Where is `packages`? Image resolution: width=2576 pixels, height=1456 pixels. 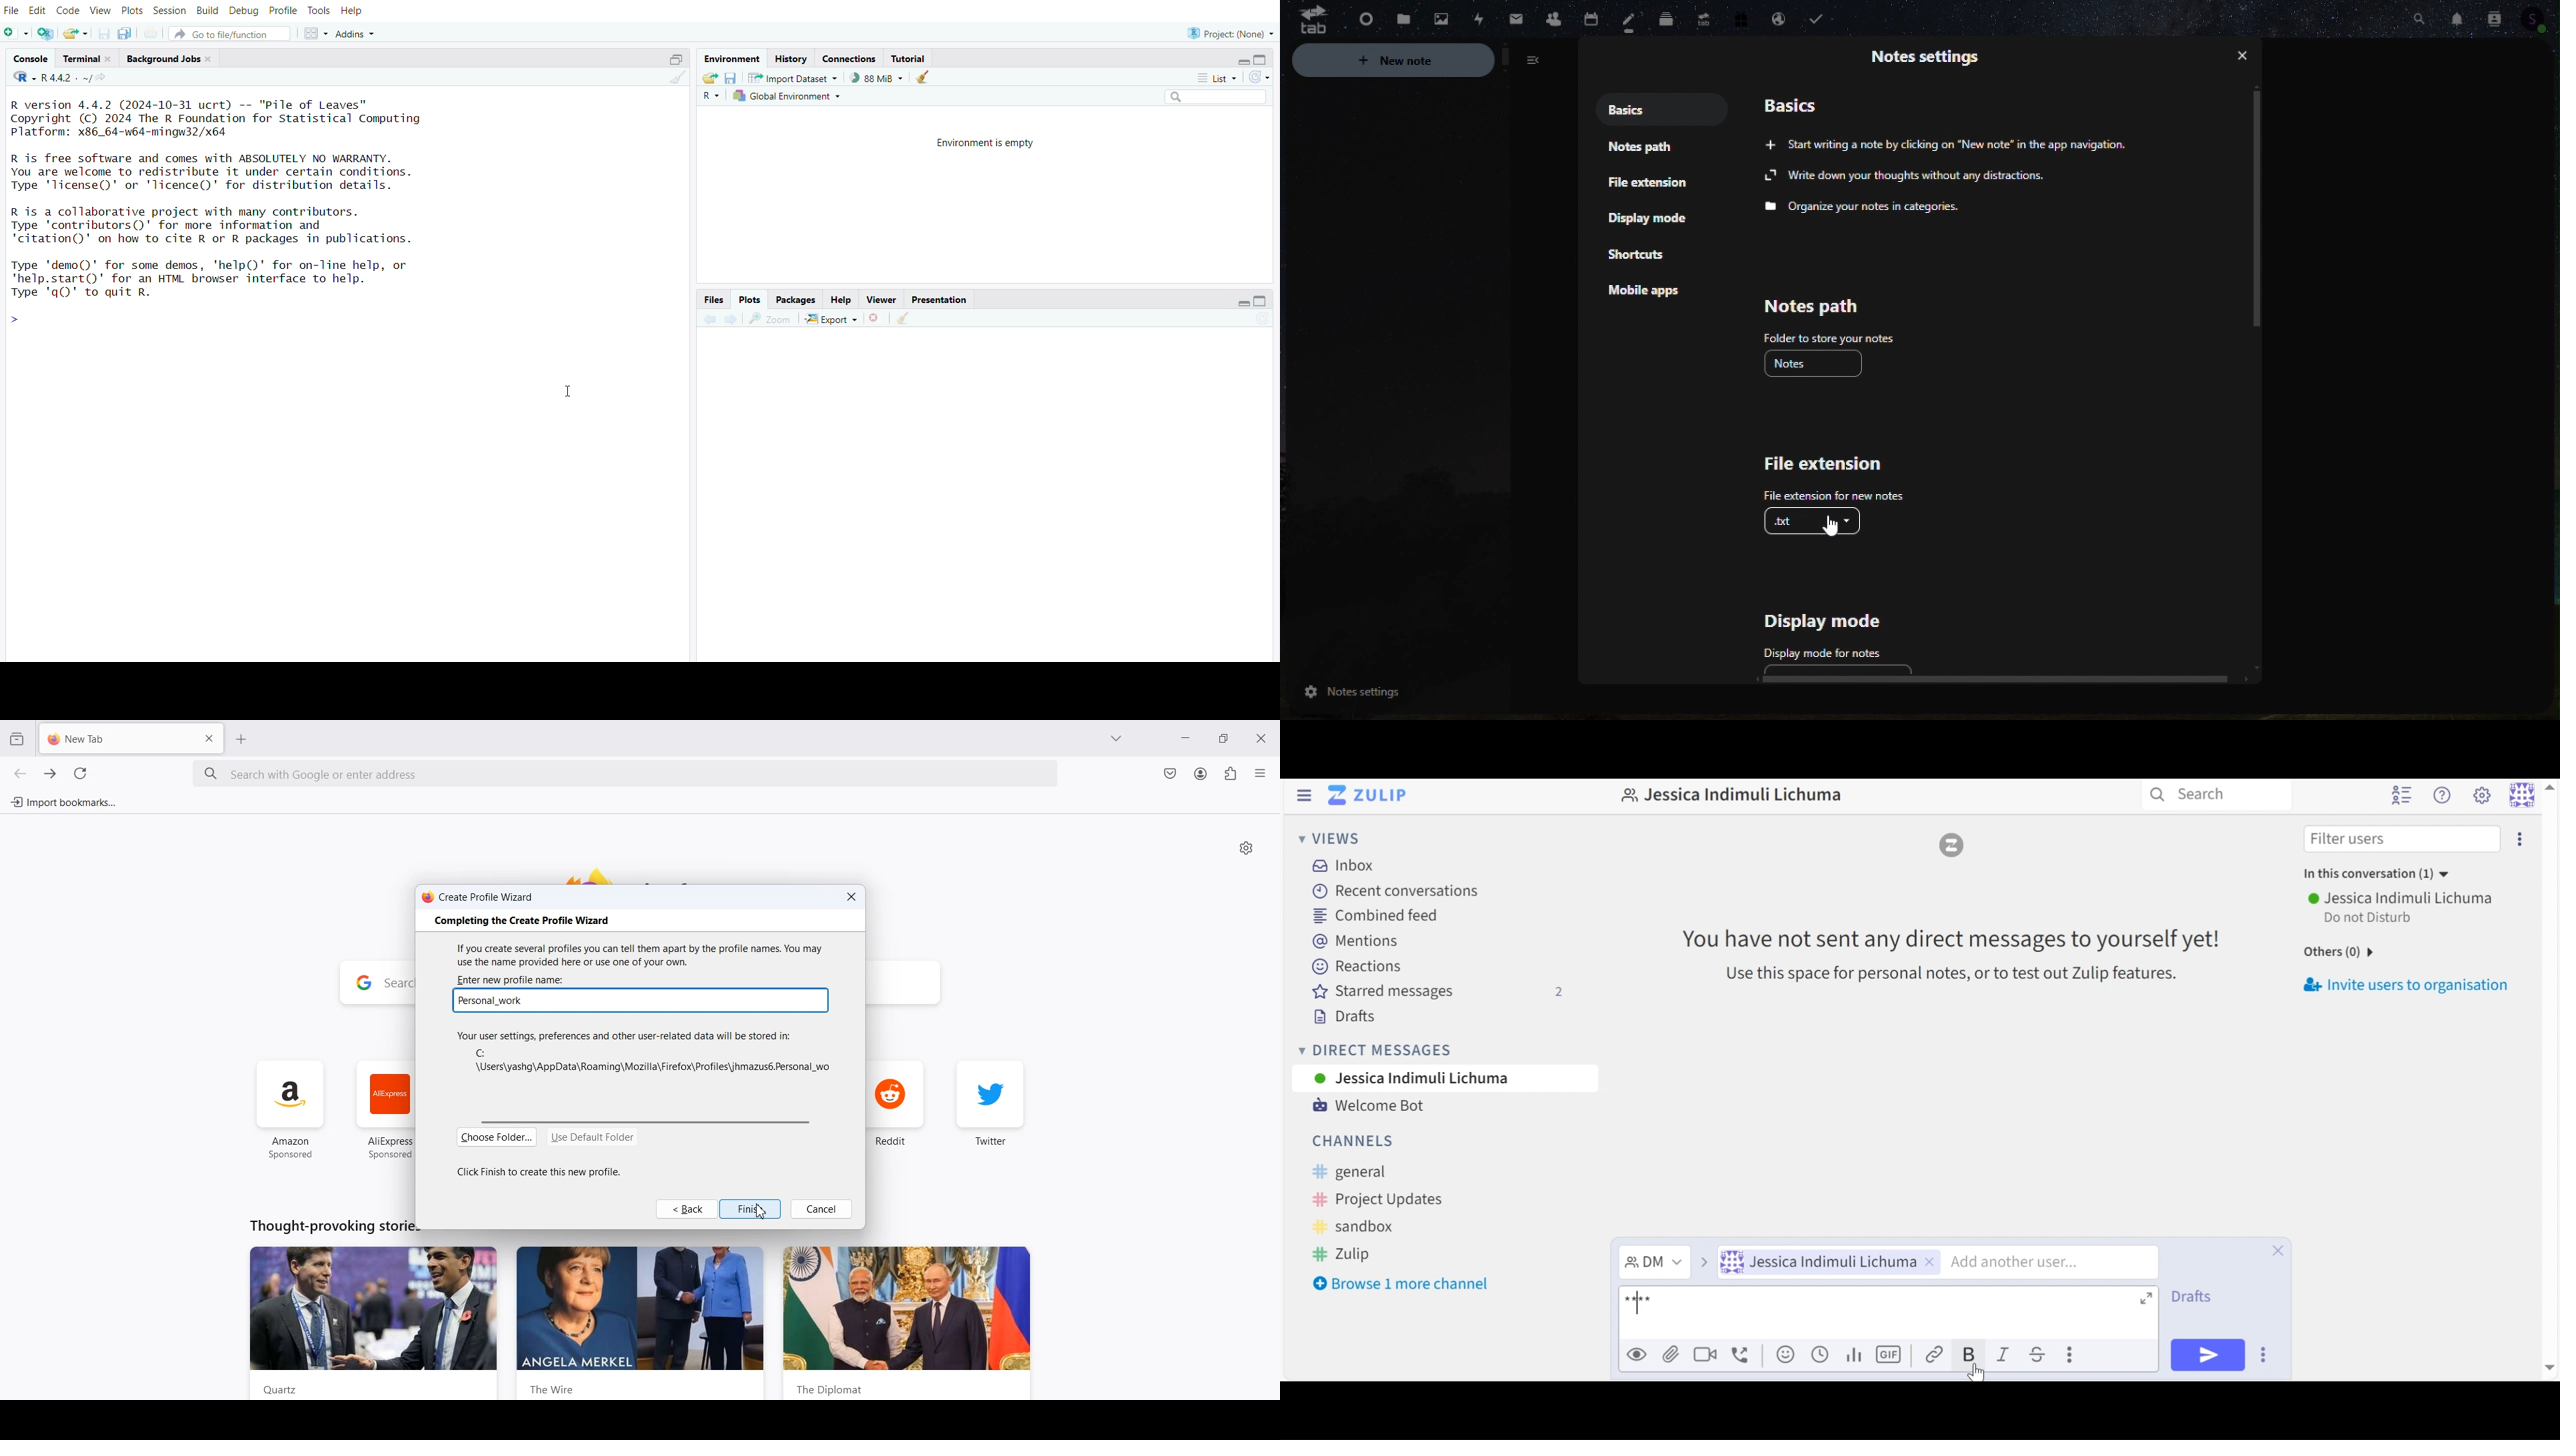 packages is located at coordinates (795, 299).